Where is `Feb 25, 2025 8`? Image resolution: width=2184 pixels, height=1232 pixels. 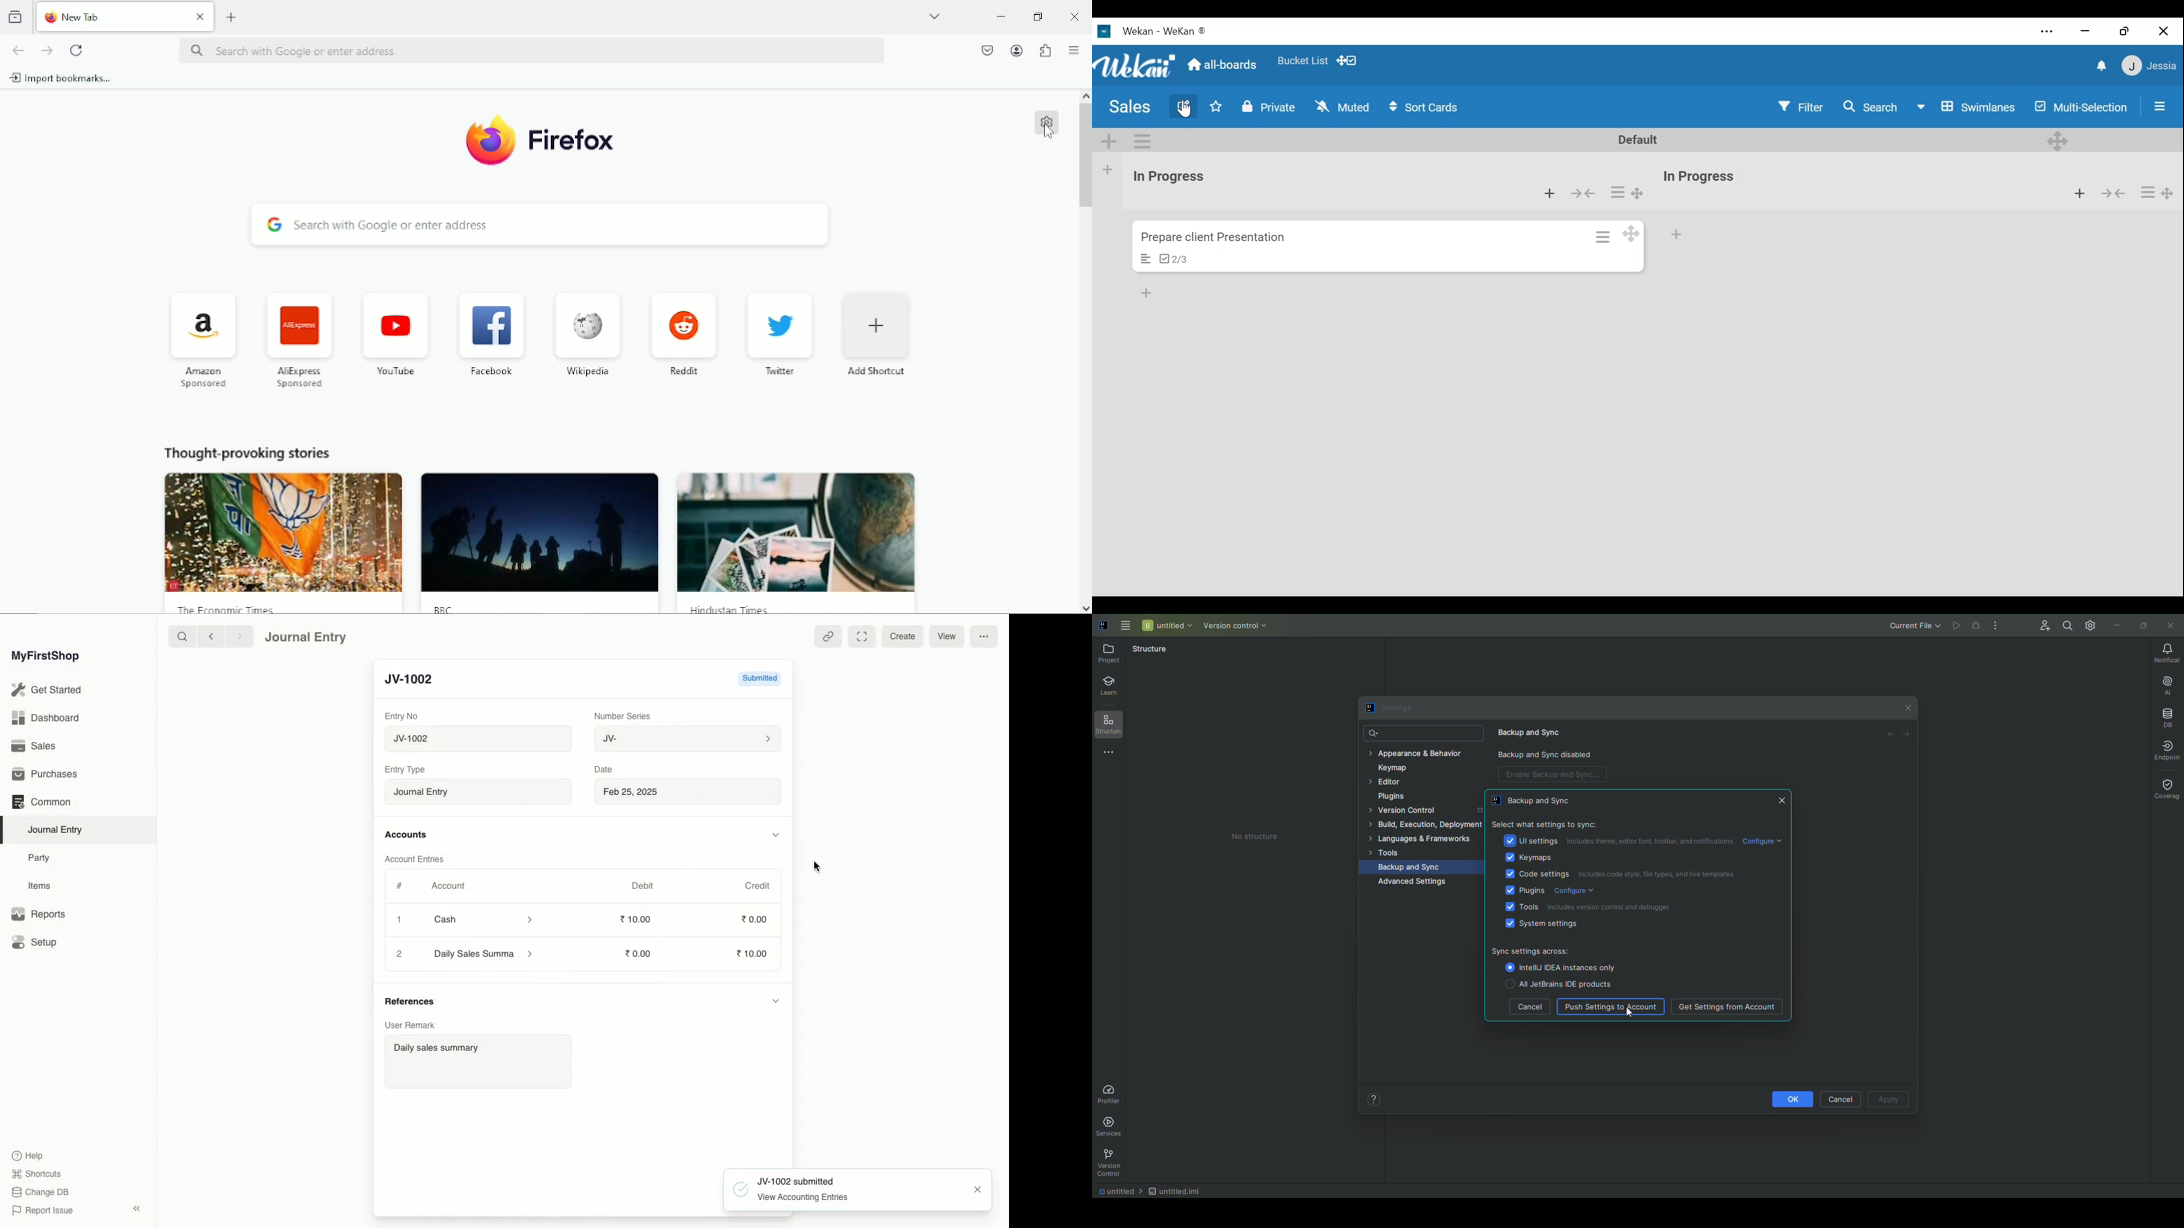 Feb 25, 2025 8 is located at coordinates (689, 791).